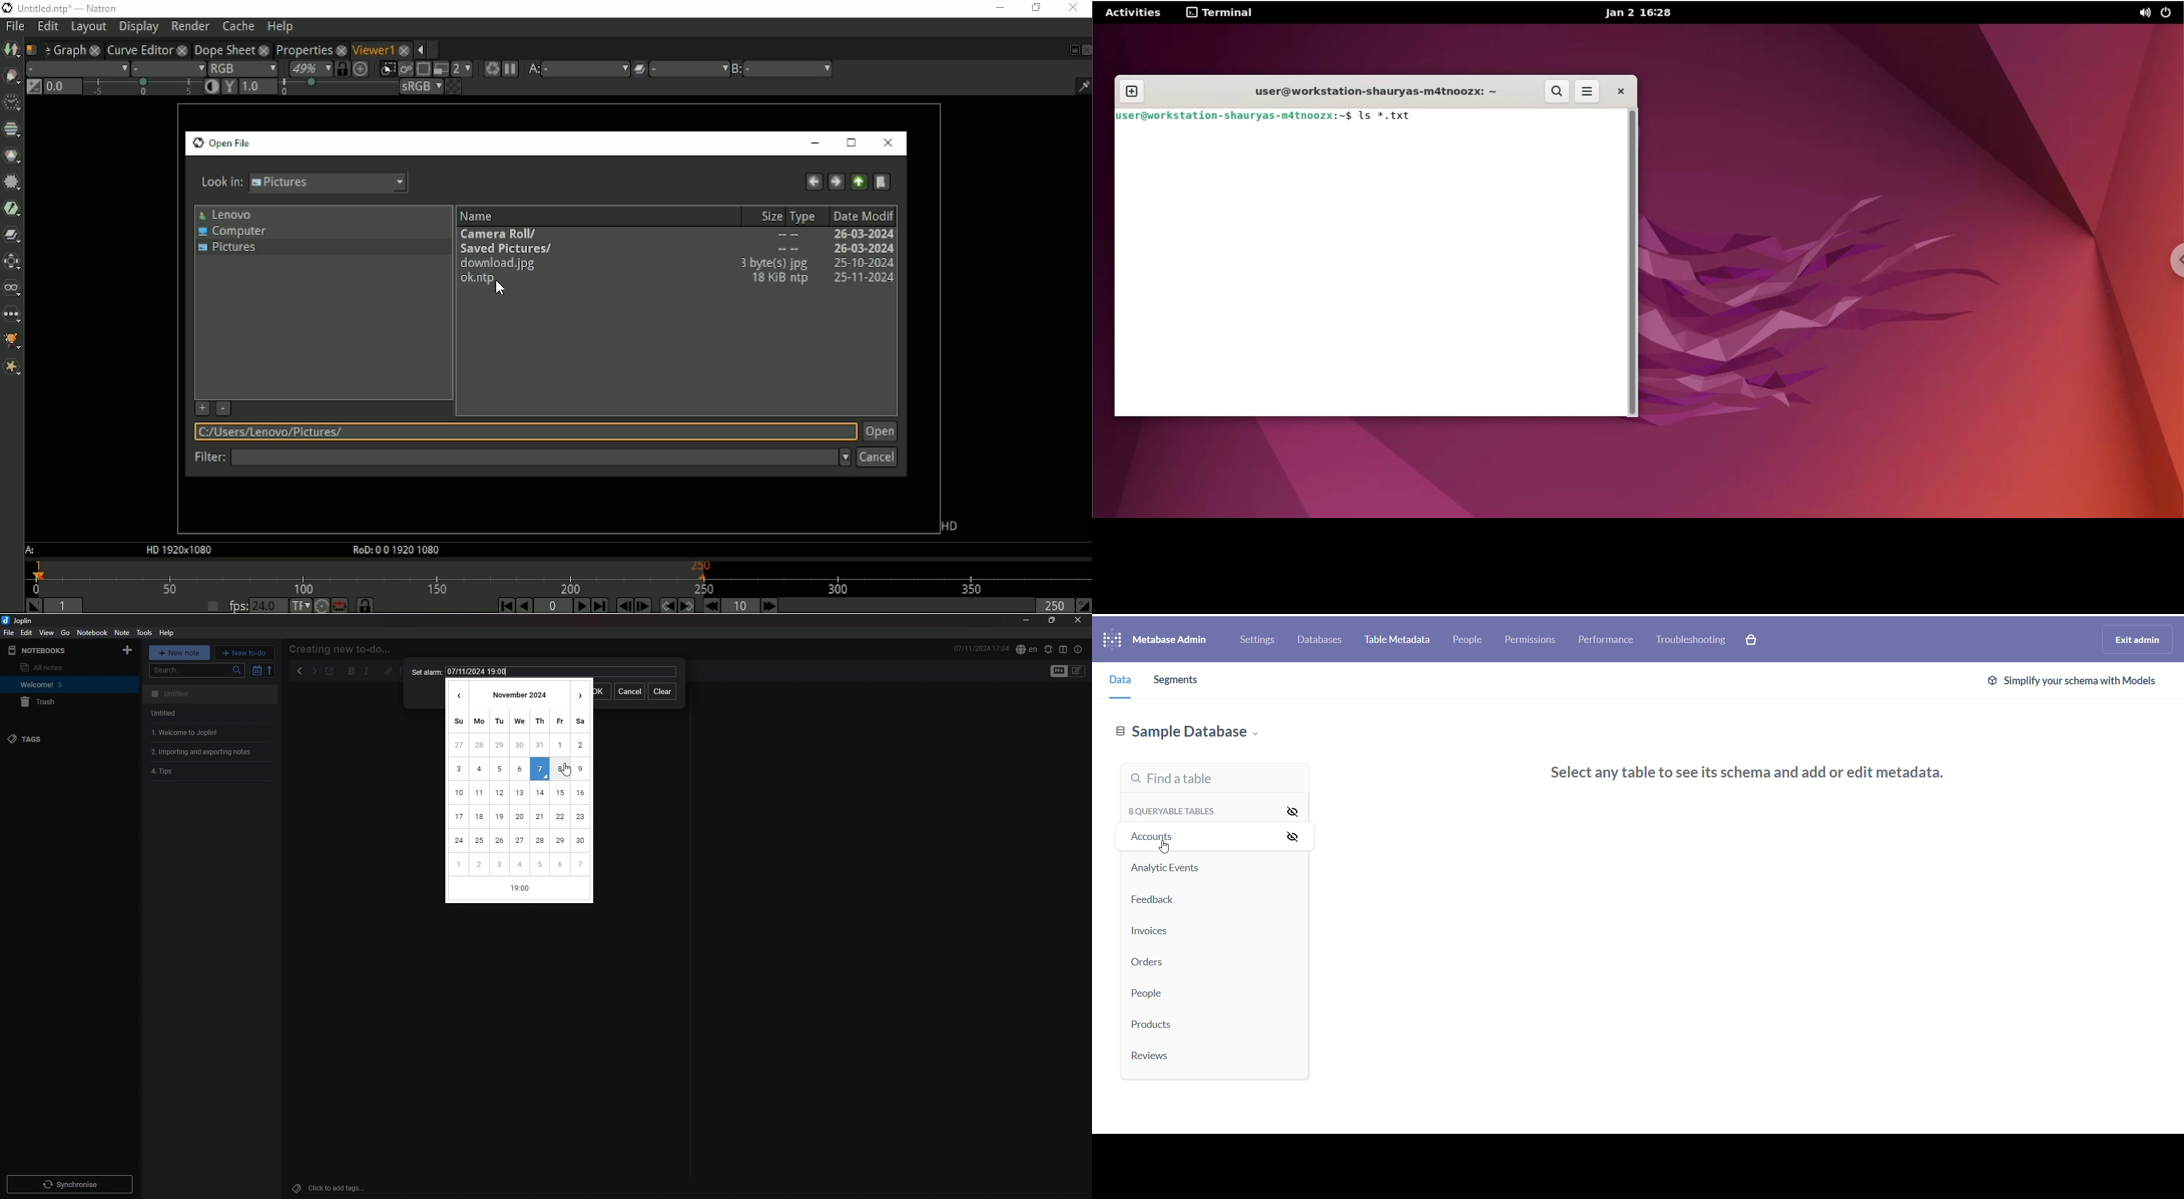 Image resolution: width=2184 pixels, height=1204 pixels. Describe the element at coordinates (22, 620) in the screenshot. I see `joplin` at that location.